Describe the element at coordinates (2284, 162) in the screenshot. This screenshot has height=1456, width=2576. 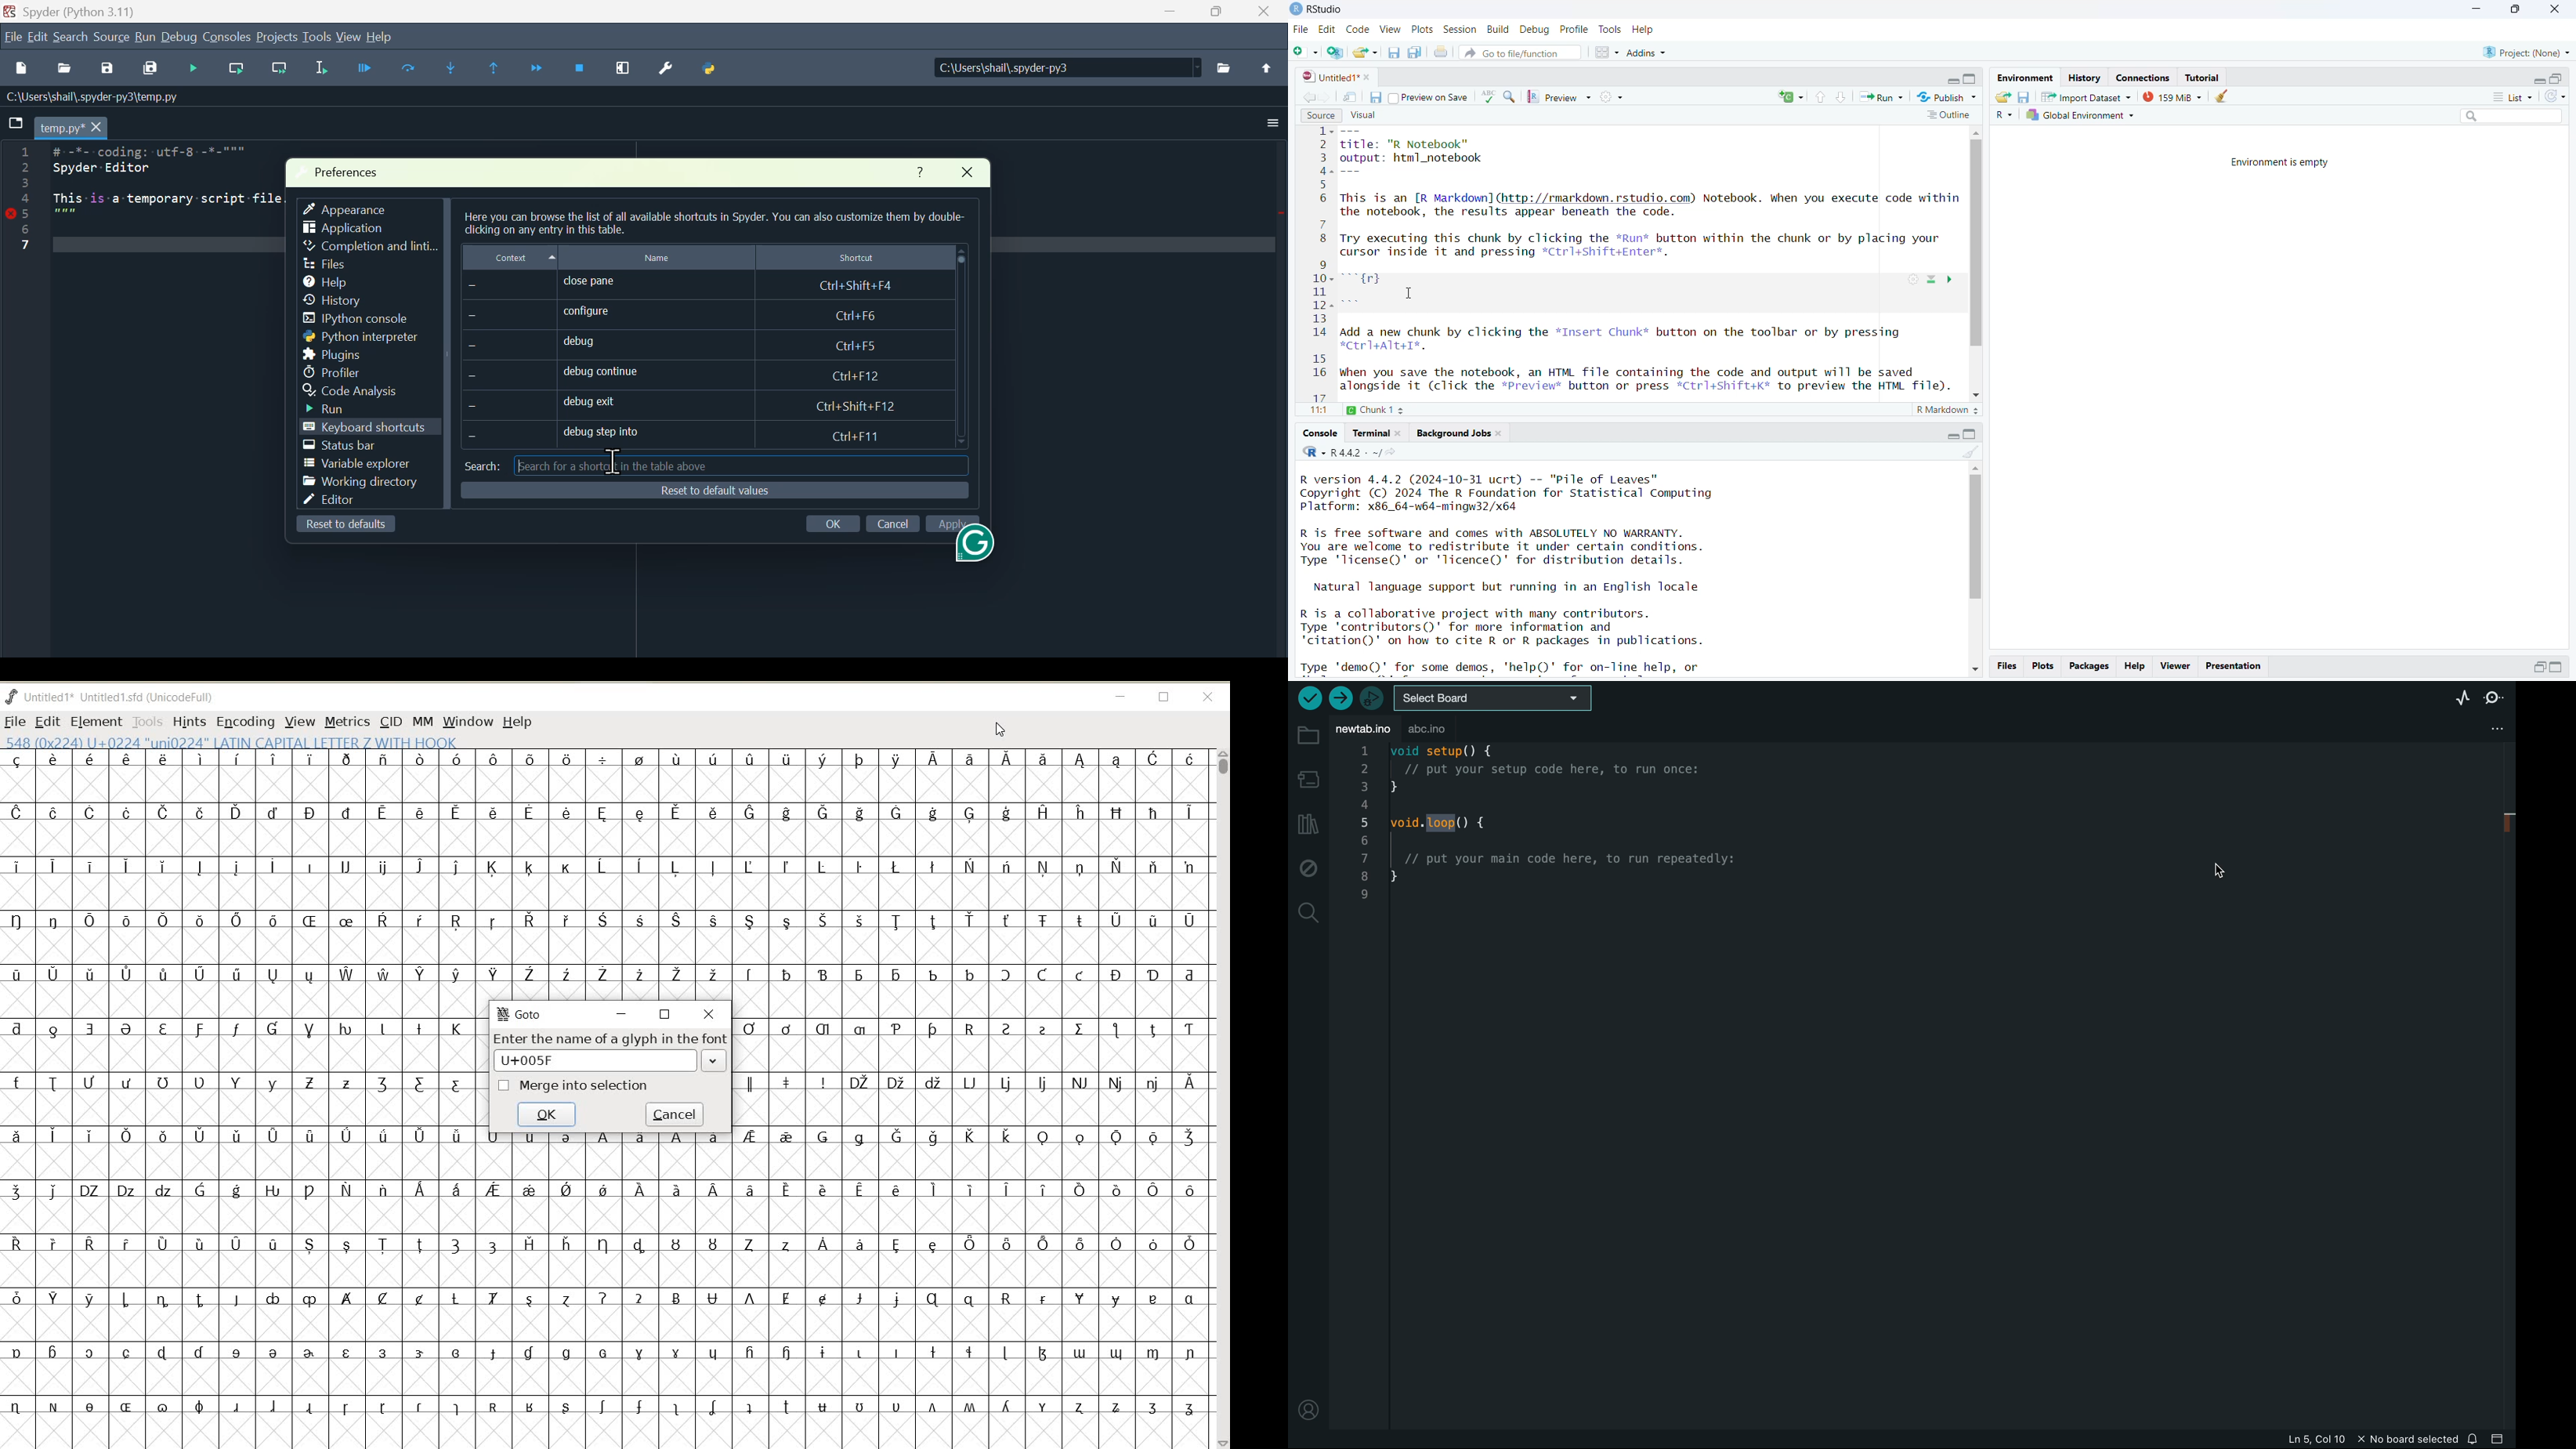
I see `Environment is empty` at that location.